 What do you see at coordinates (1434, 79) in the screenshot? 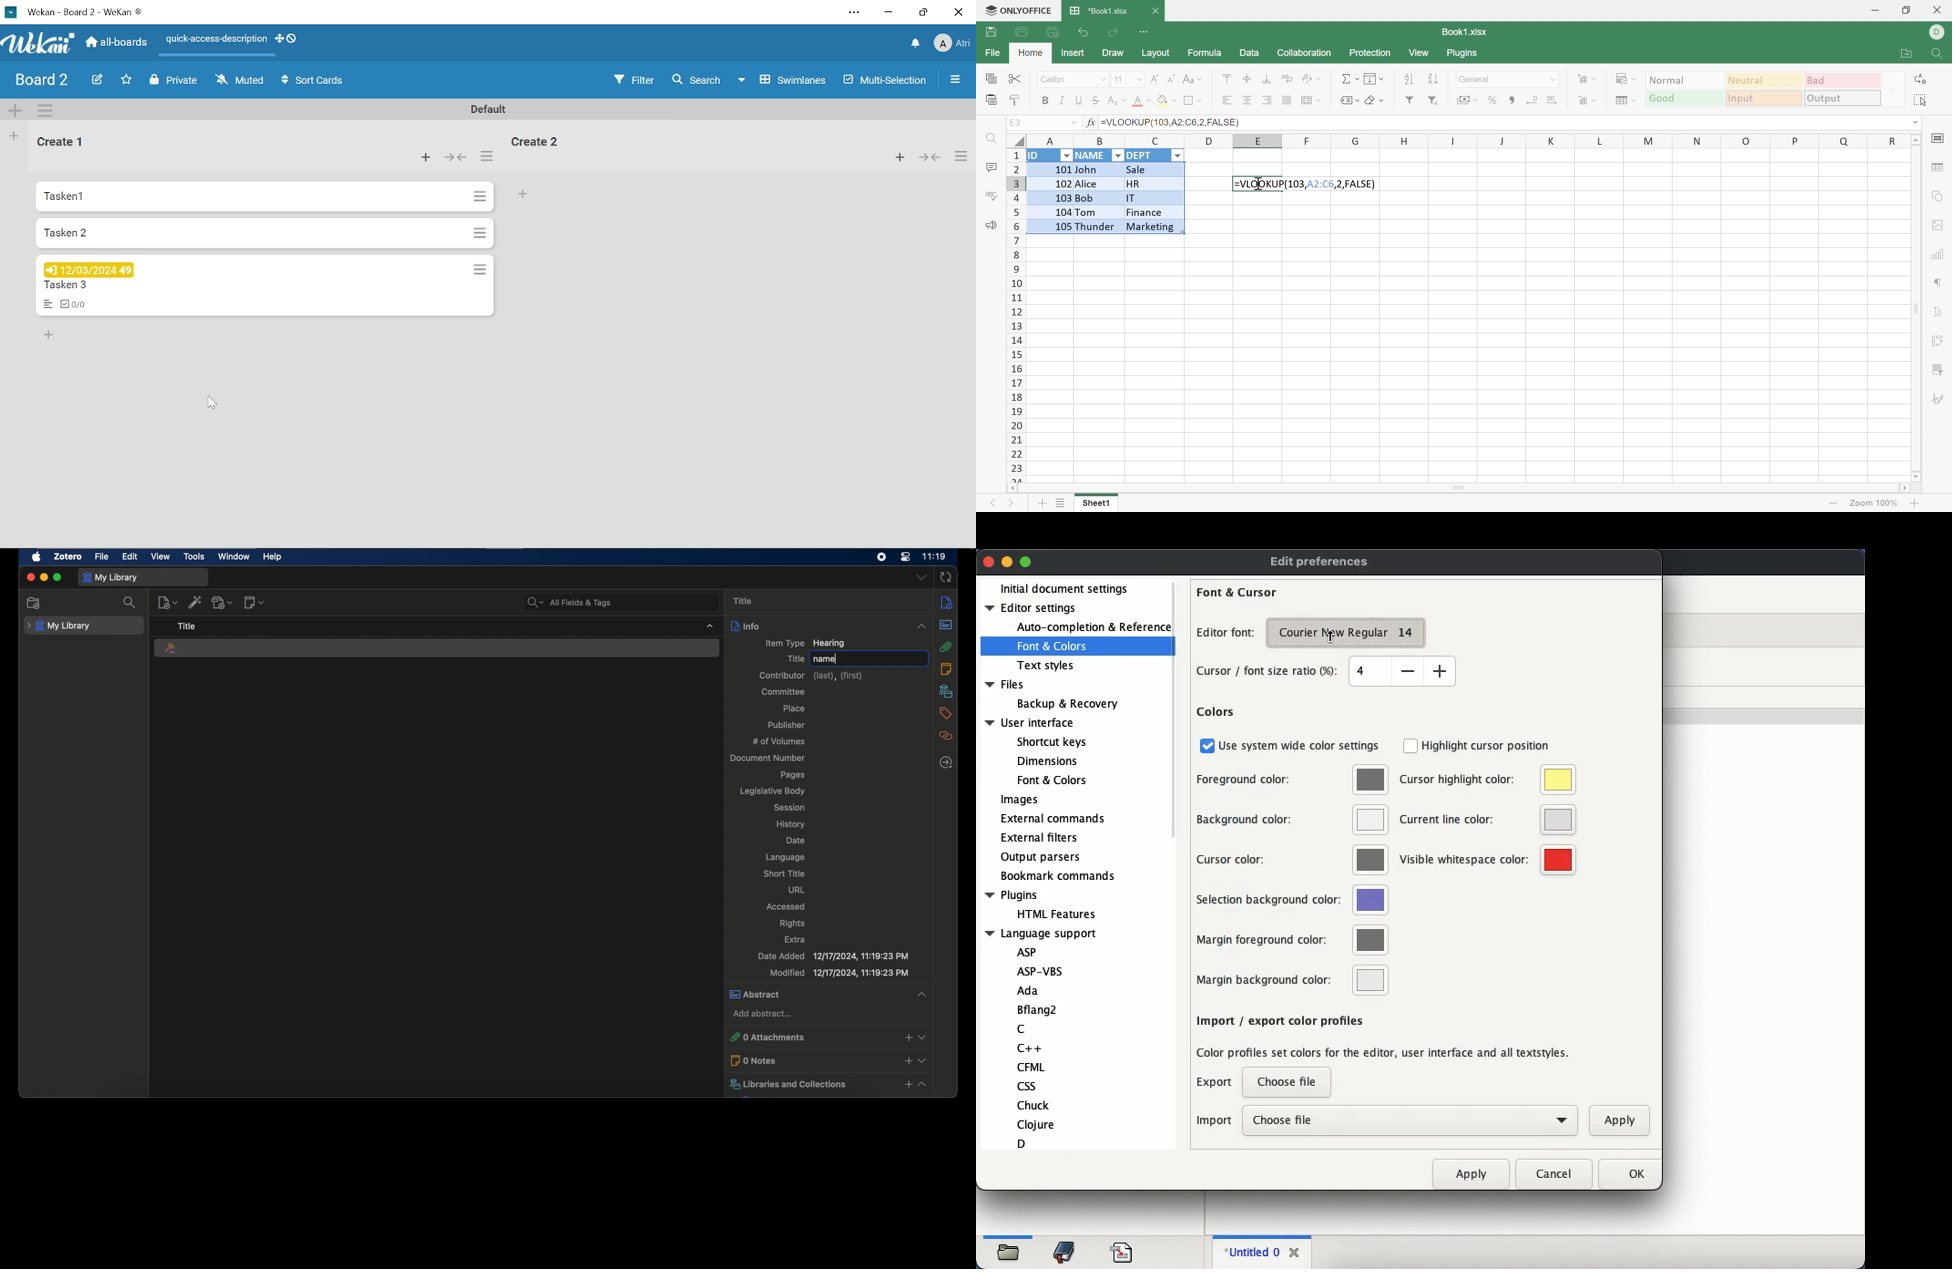
I see `Descending order` at bounding box center [1434, 79].